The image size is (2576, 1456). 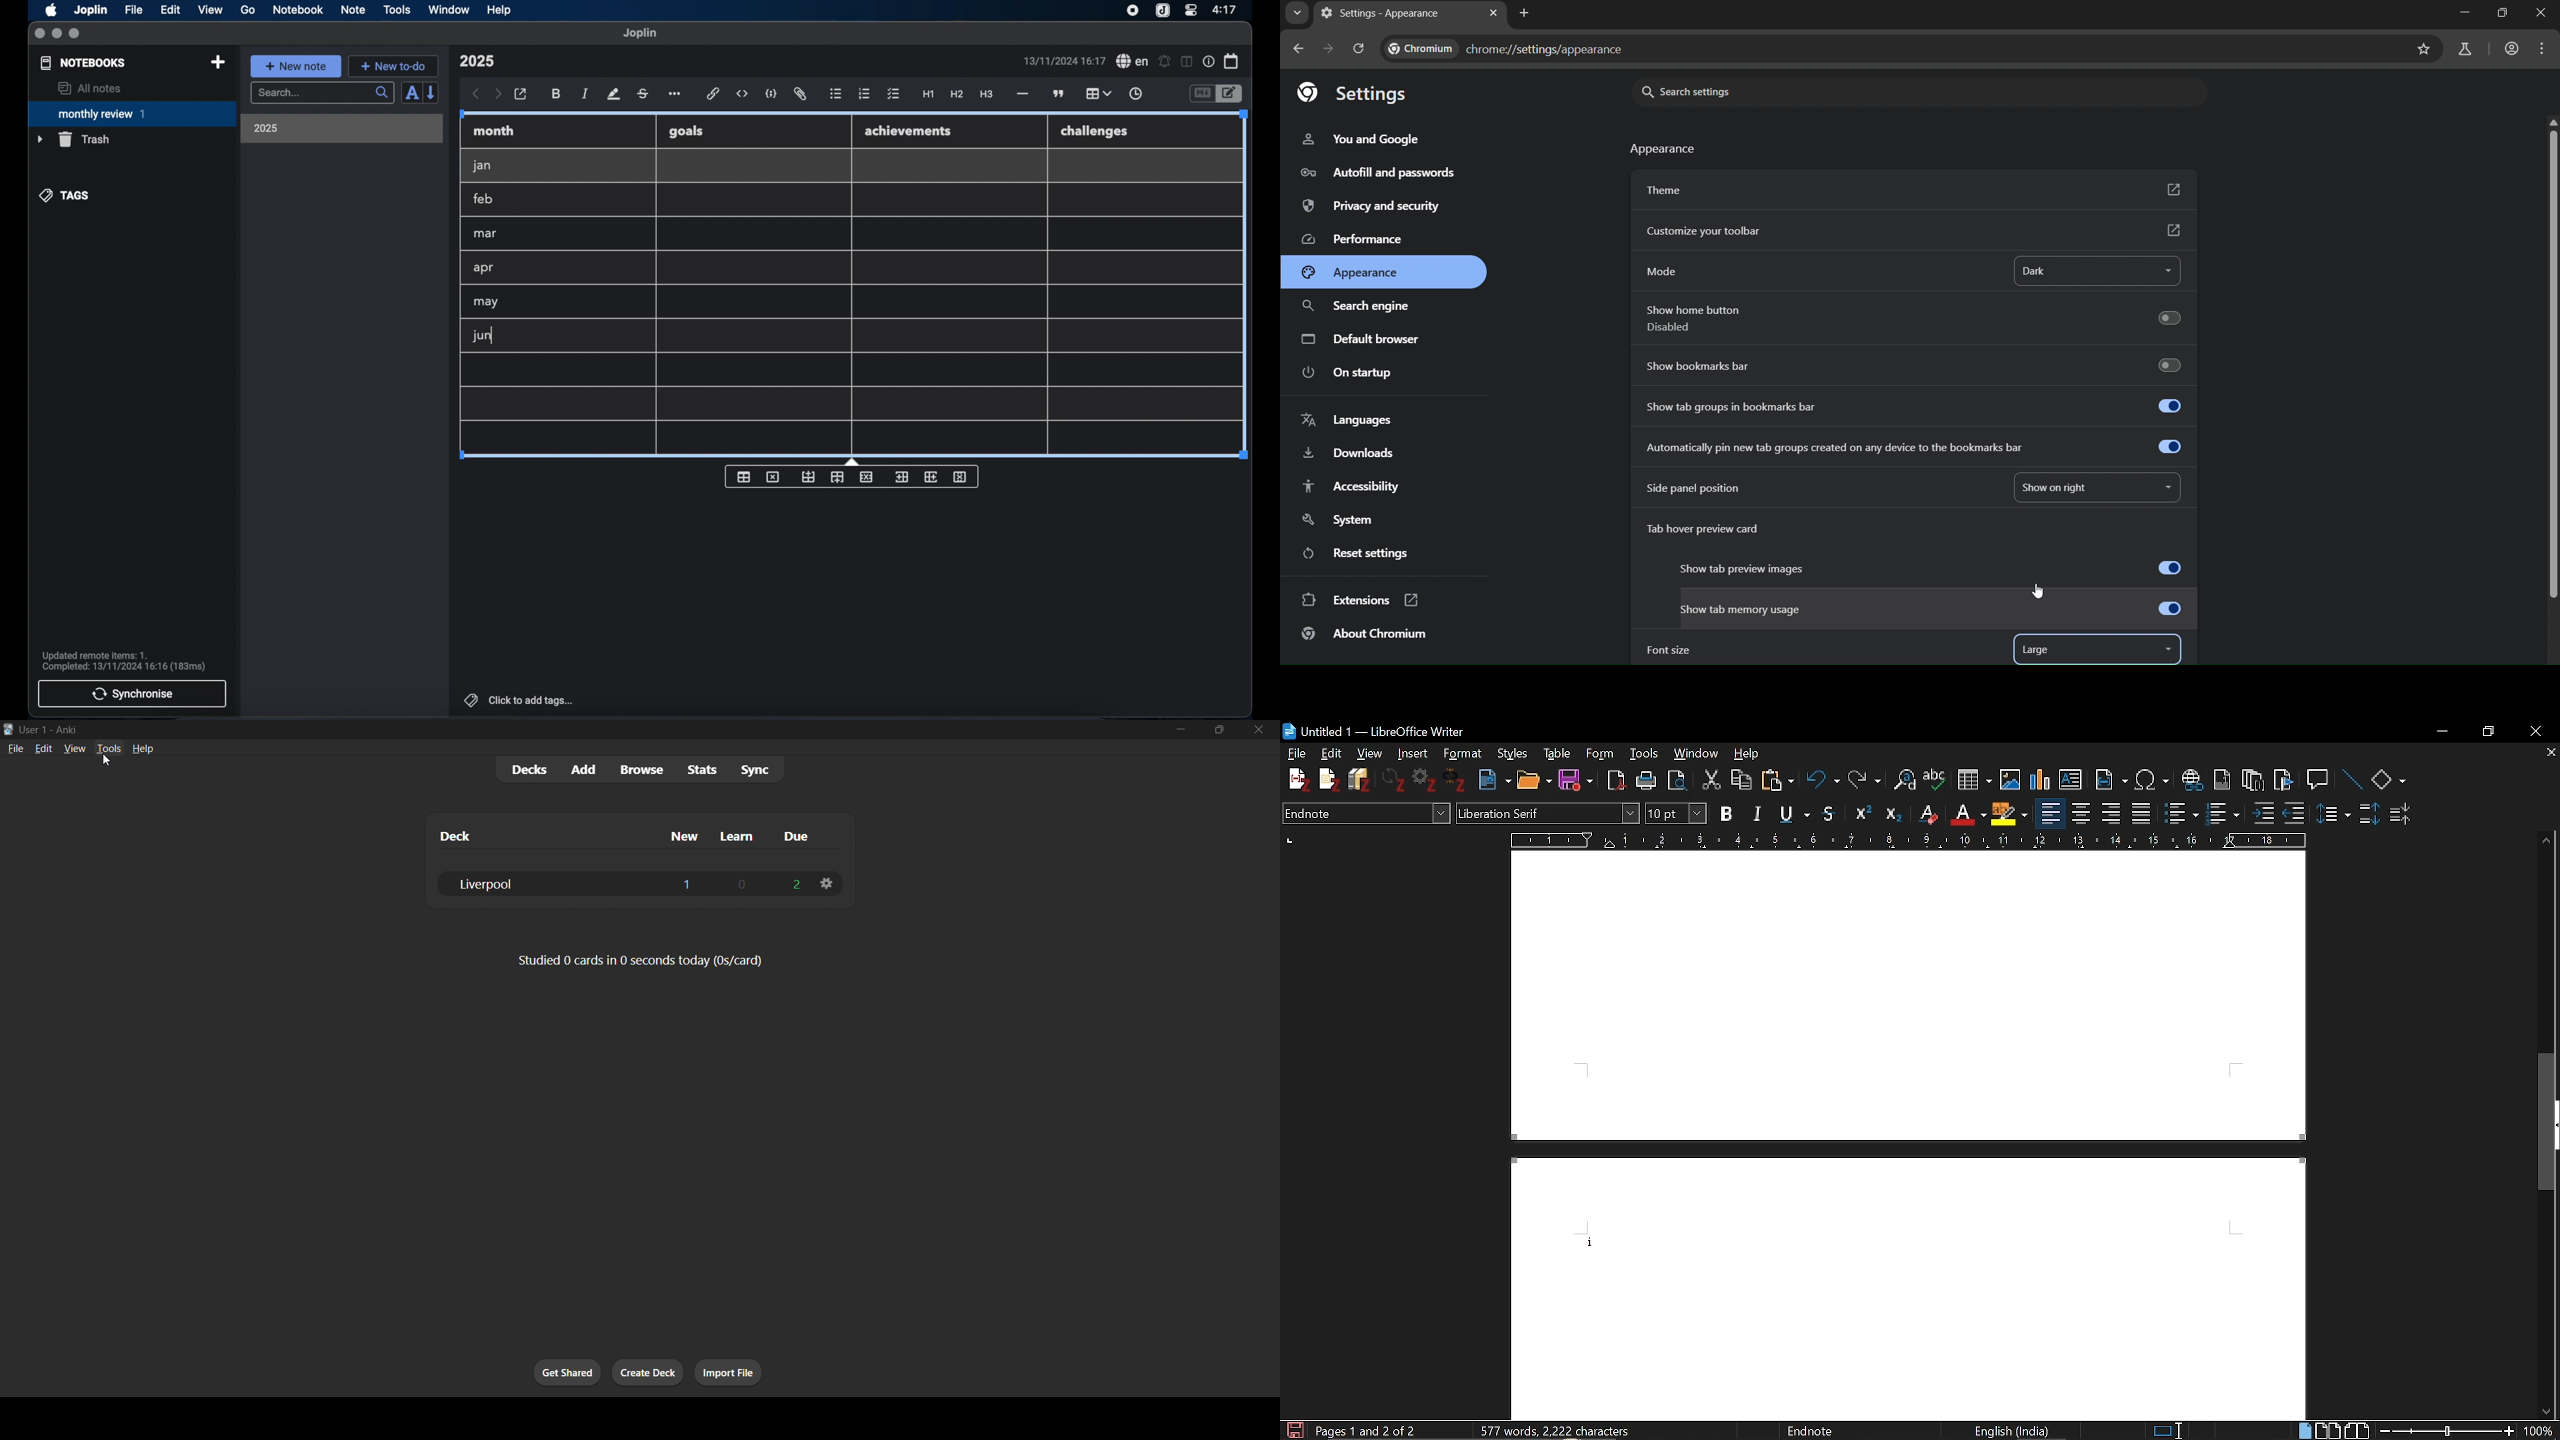 I want to click on Insert hyperlink, so click(x=2193, y=780).